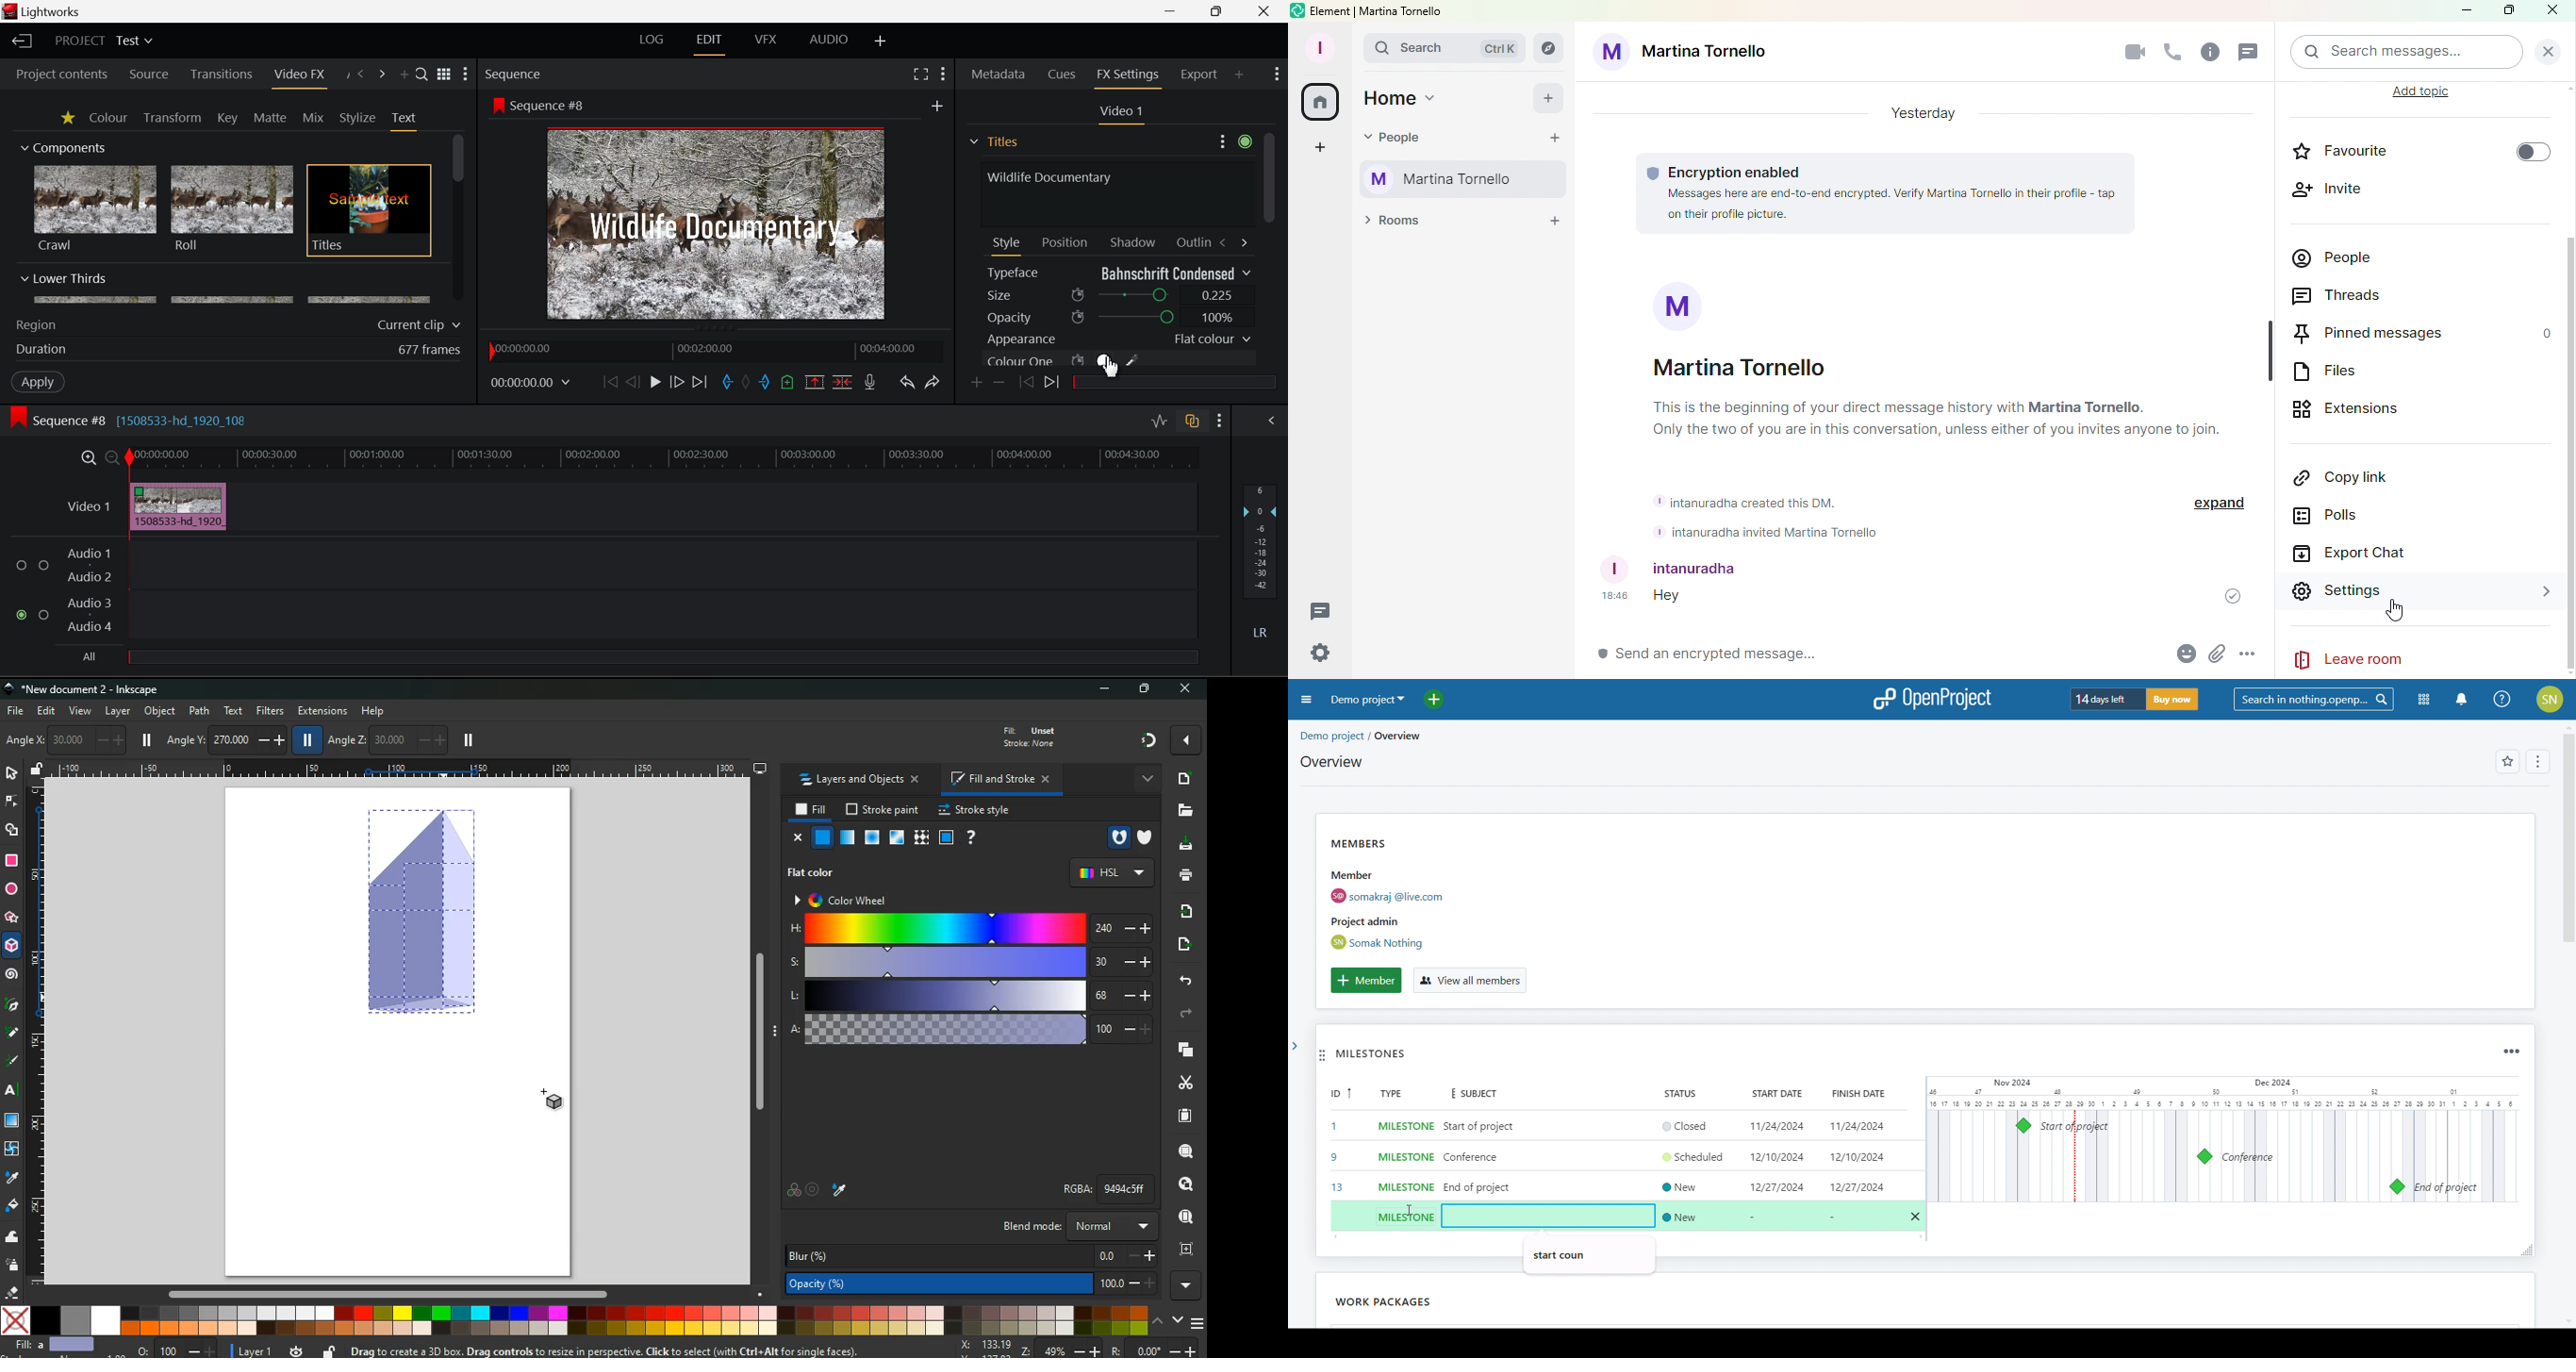 The image size is (2576, 1372). I want to click on Typeface, so click(1119, 273).